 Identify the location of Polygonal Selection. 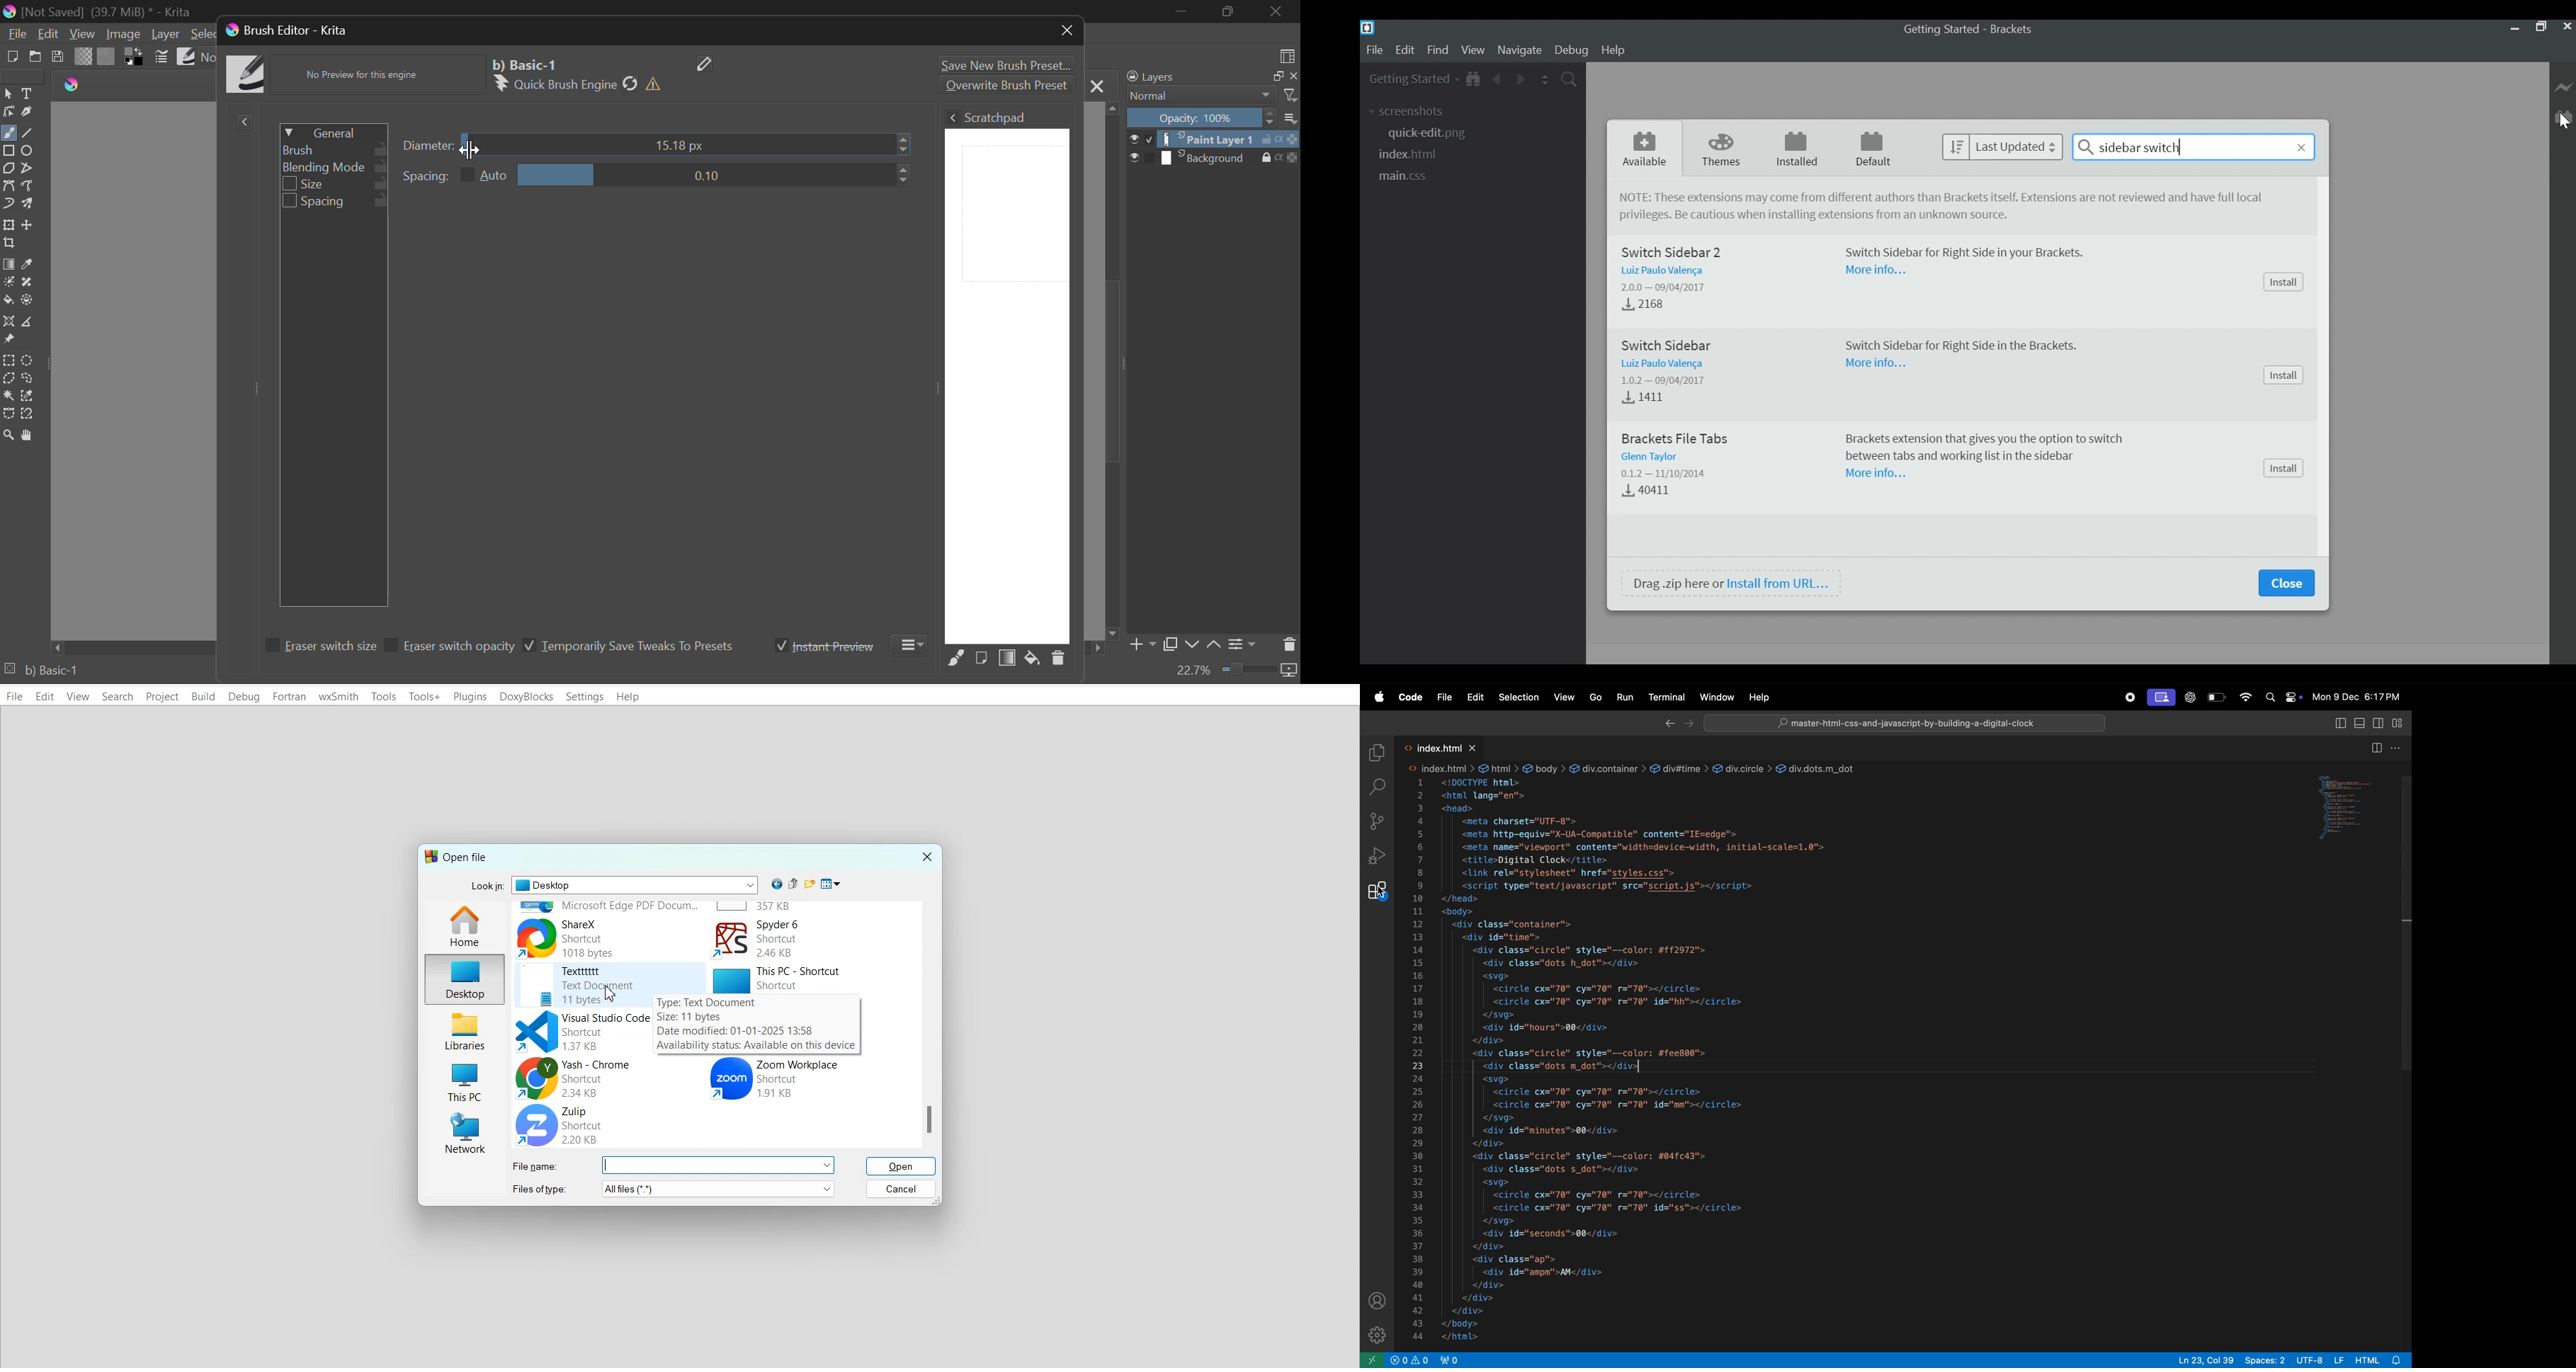
(8, 378).